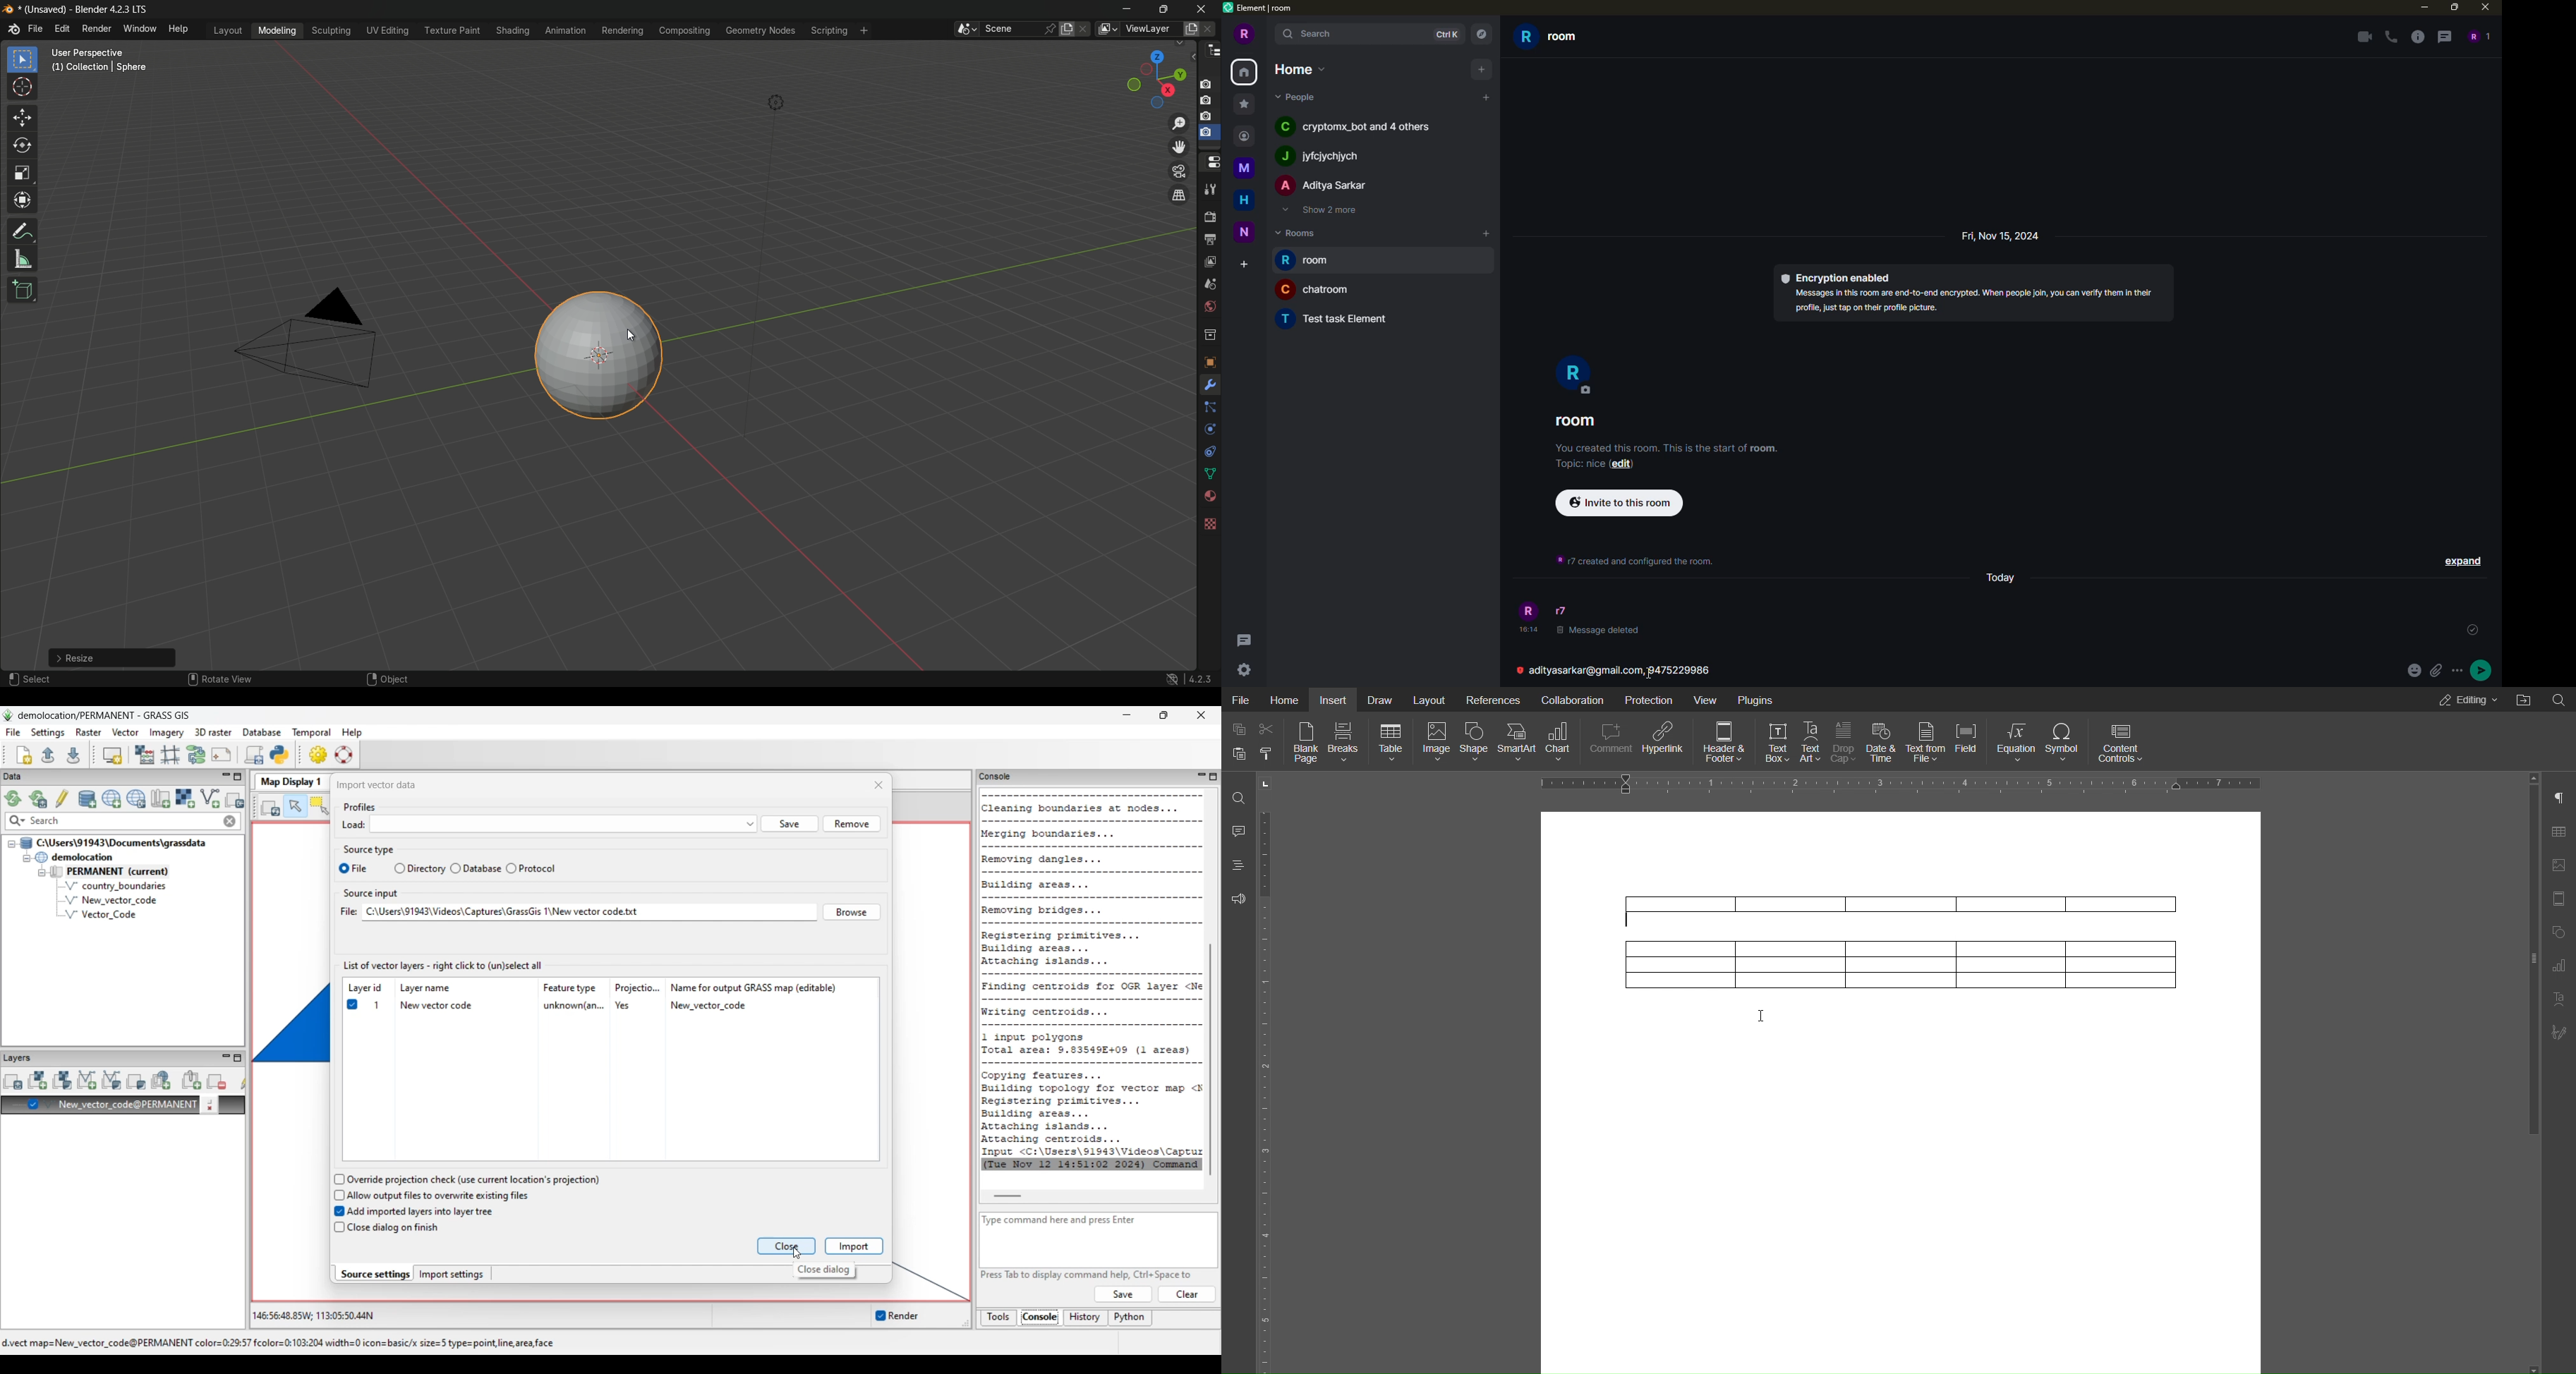  Describe the element at coordinates (1209, 451) in the screenshot. I see `constraint` at that location.